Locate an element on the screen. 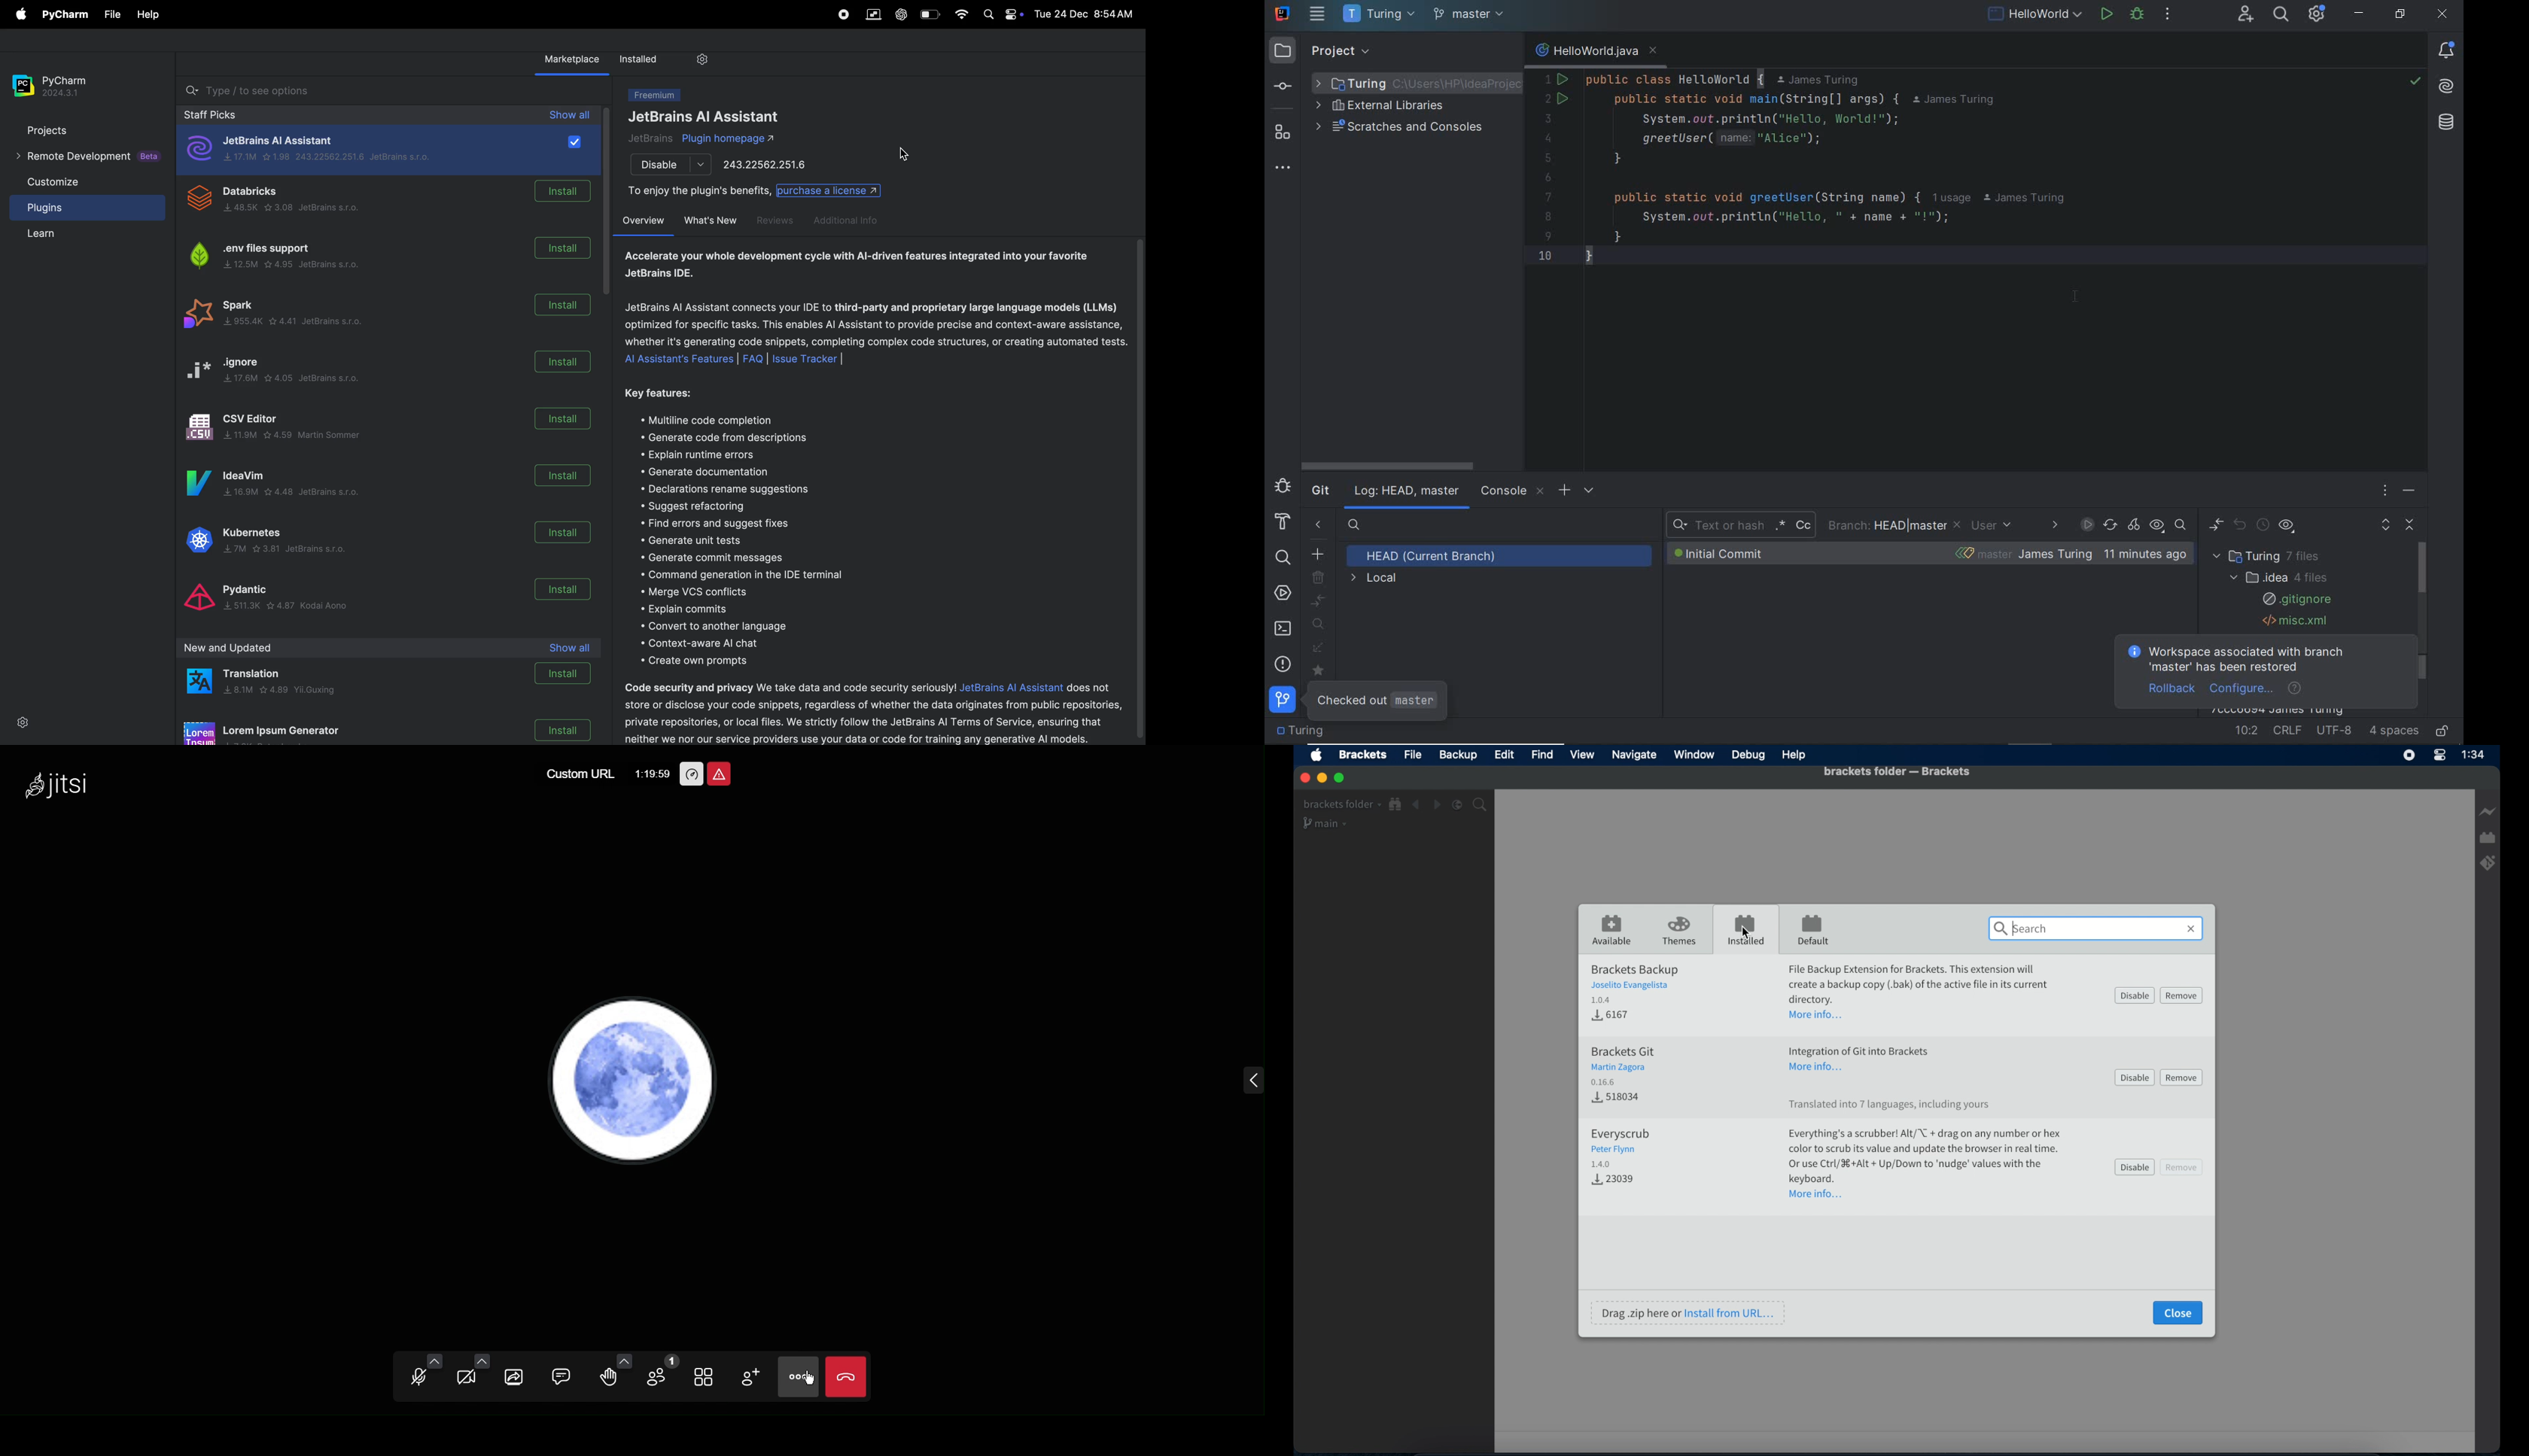 The height and width of the screenshot is (1456, 2548). Refresh is located at coordinates (2110, 526).